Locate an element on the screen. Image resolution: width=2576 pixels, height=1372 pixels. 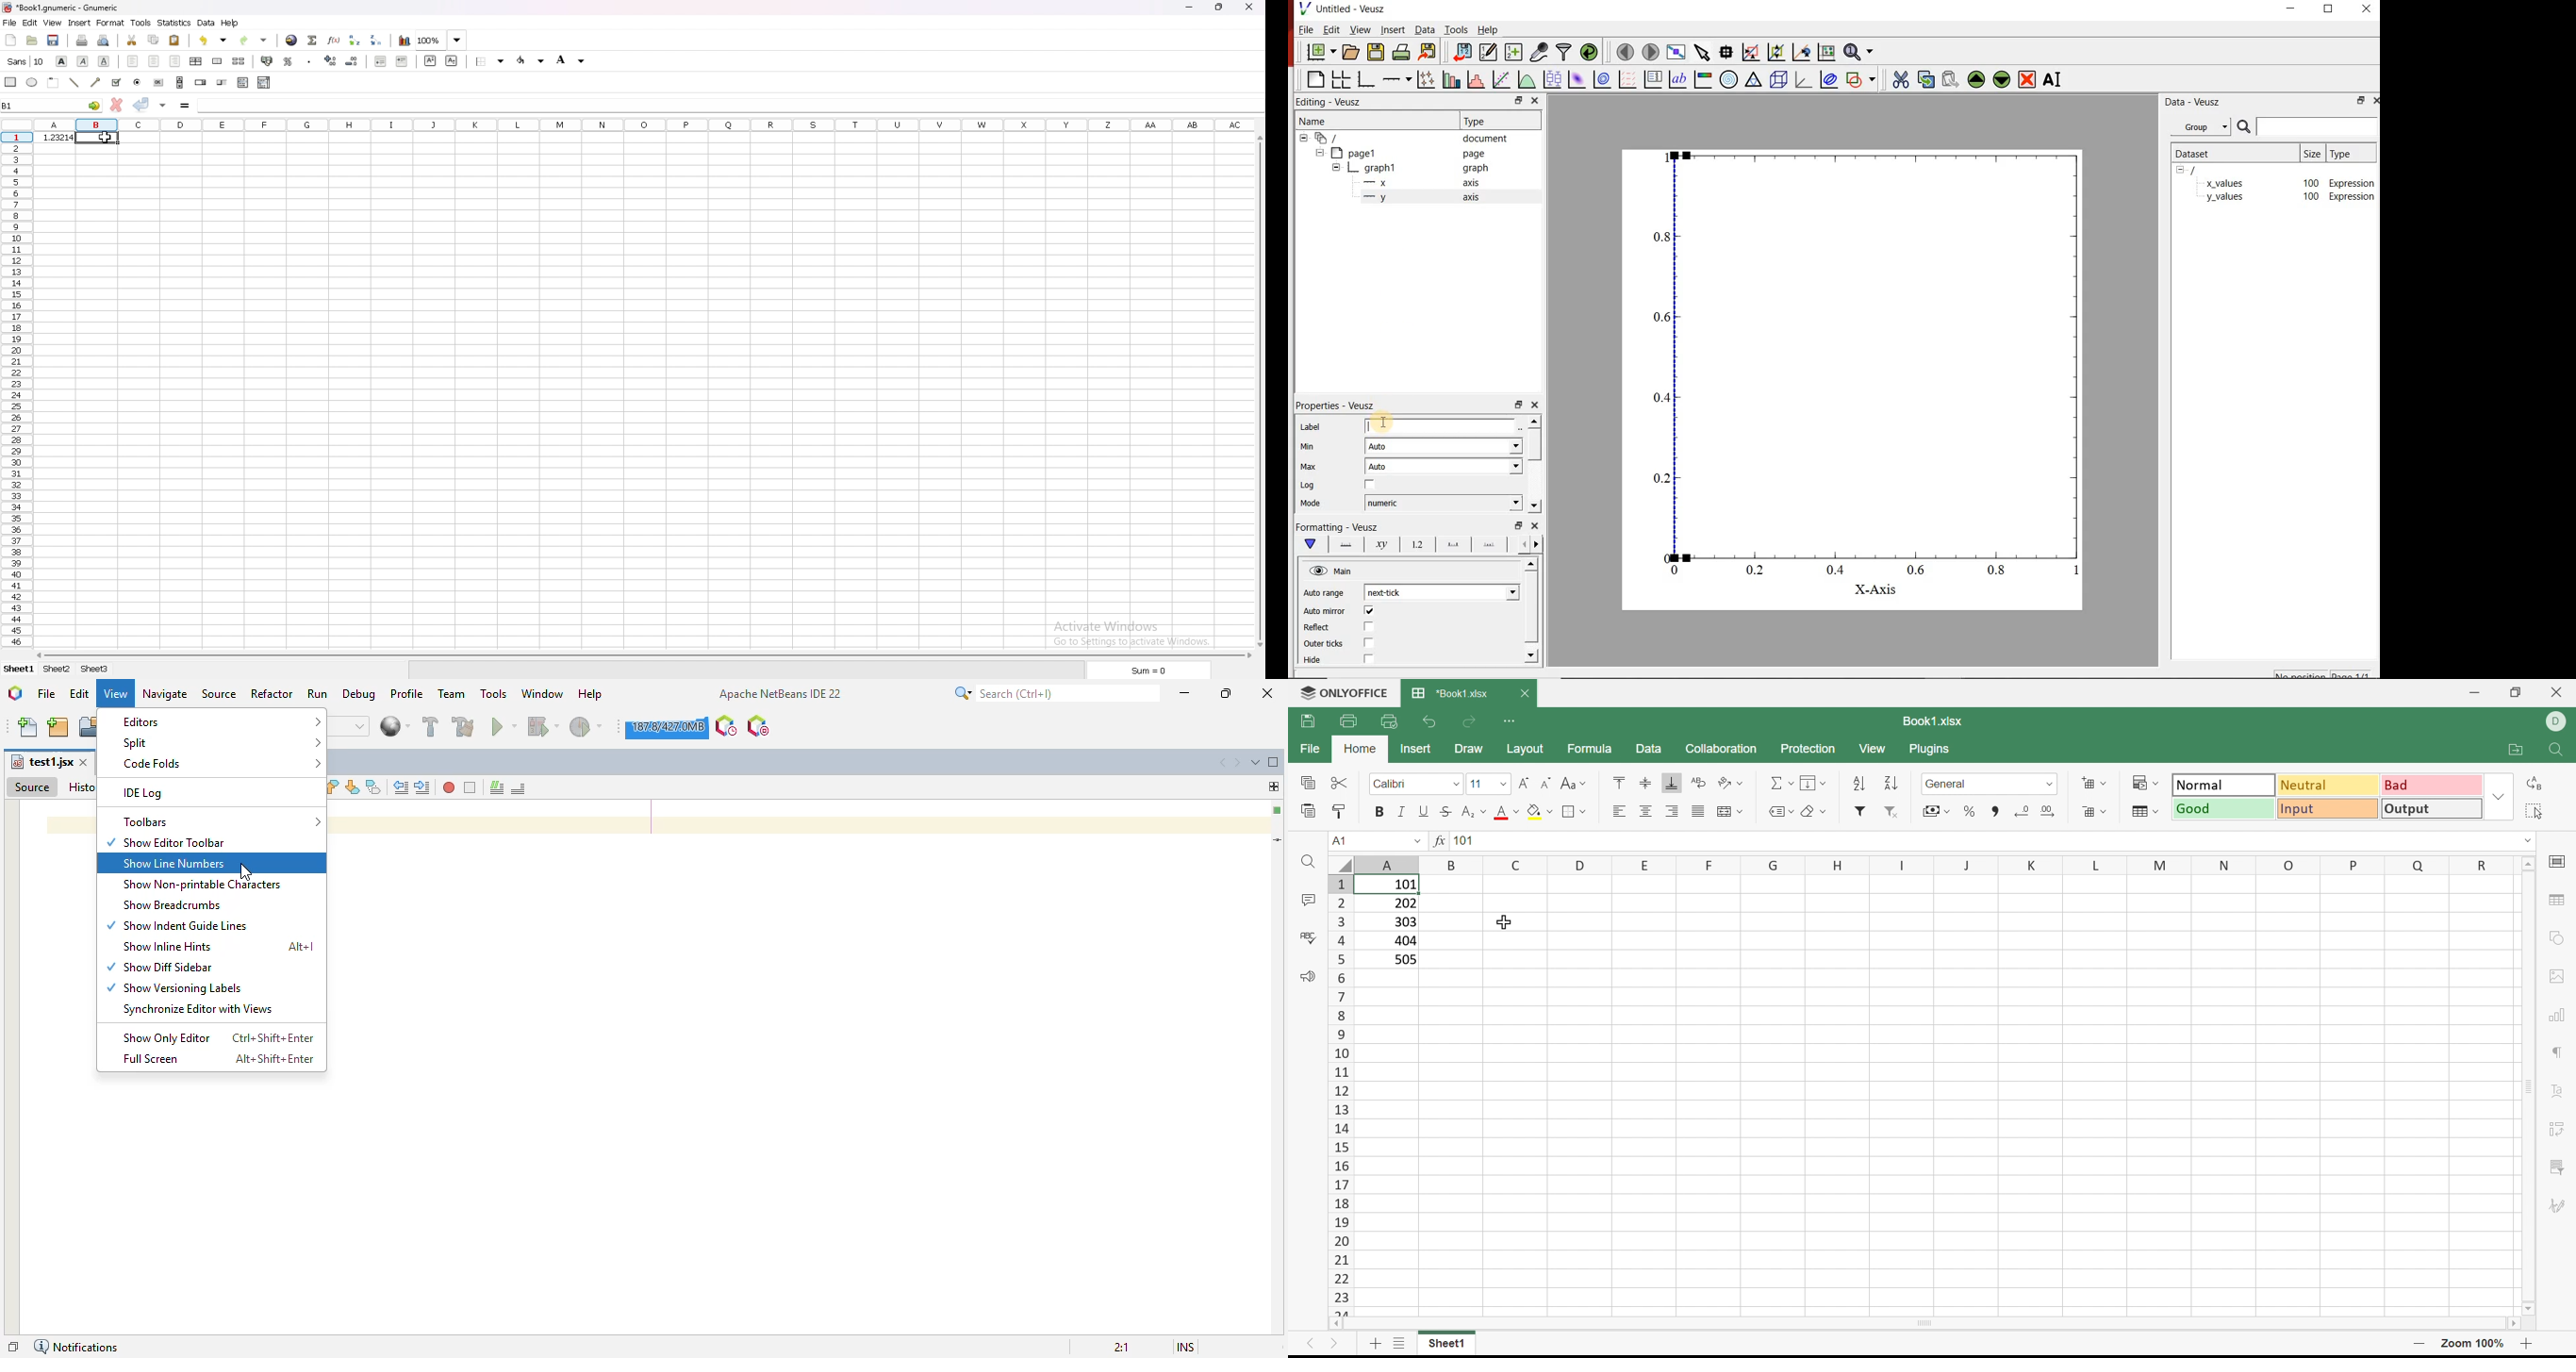
Normal is located at coordinates (2222, 784).